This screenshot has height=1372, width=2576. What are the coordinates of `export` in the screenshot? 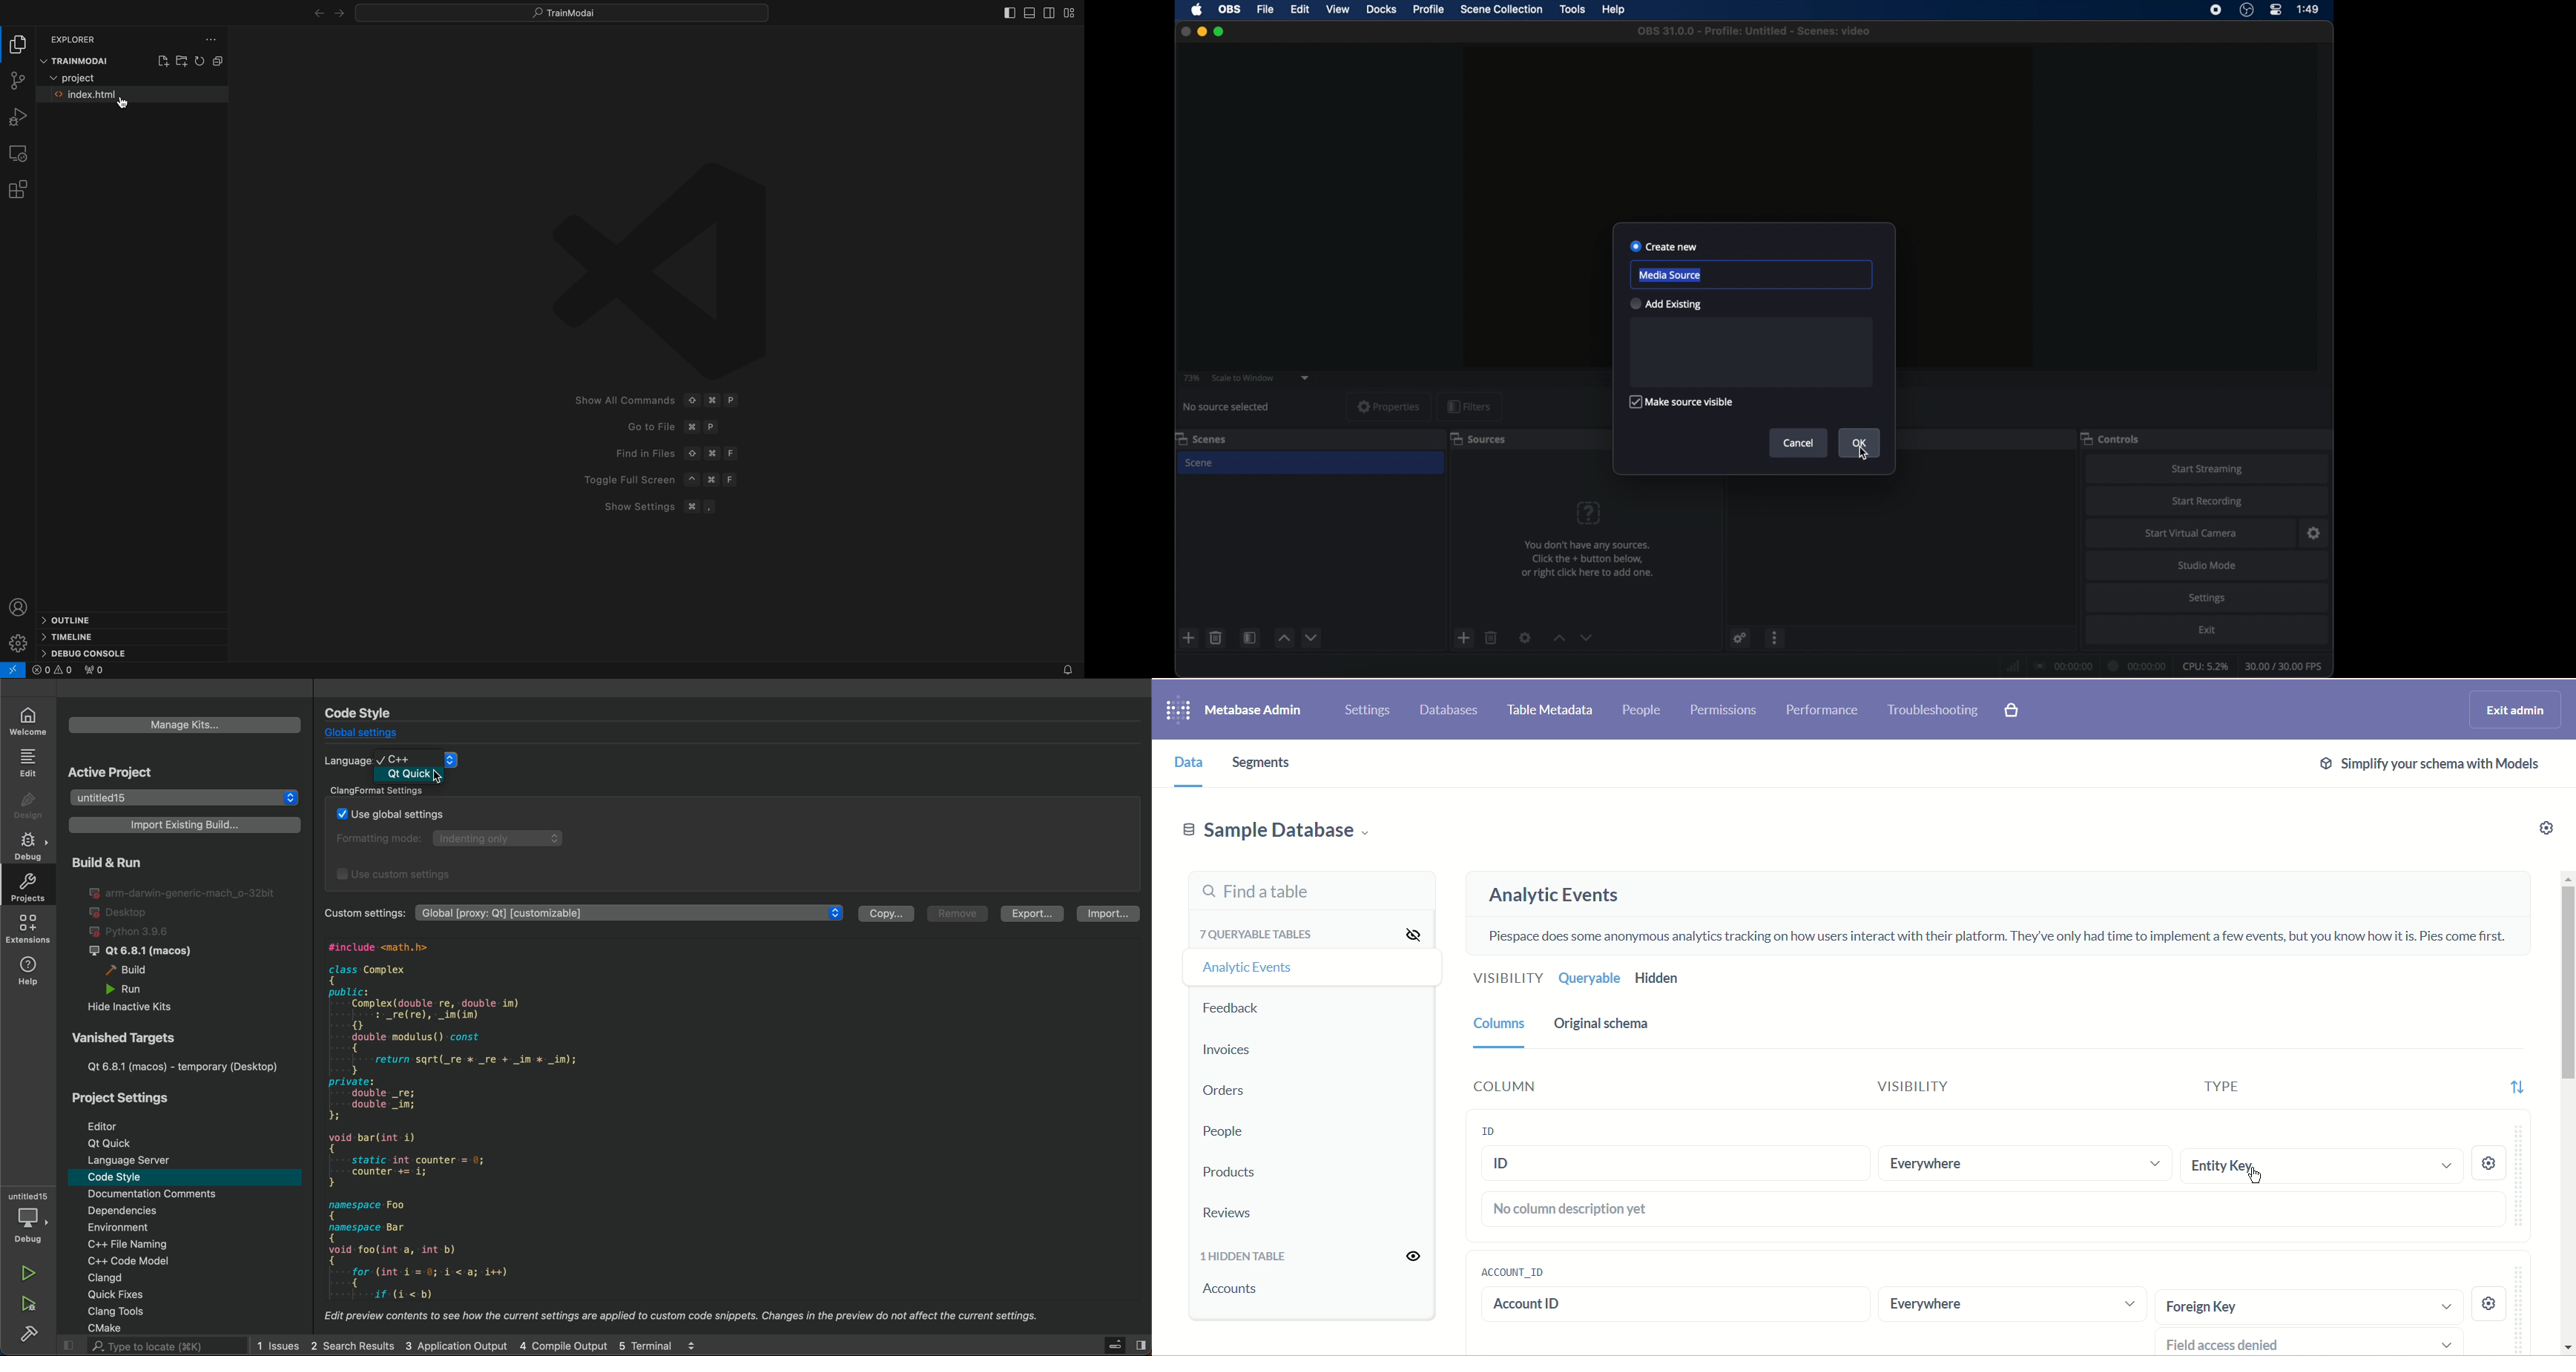 It's located at (1035, 915).